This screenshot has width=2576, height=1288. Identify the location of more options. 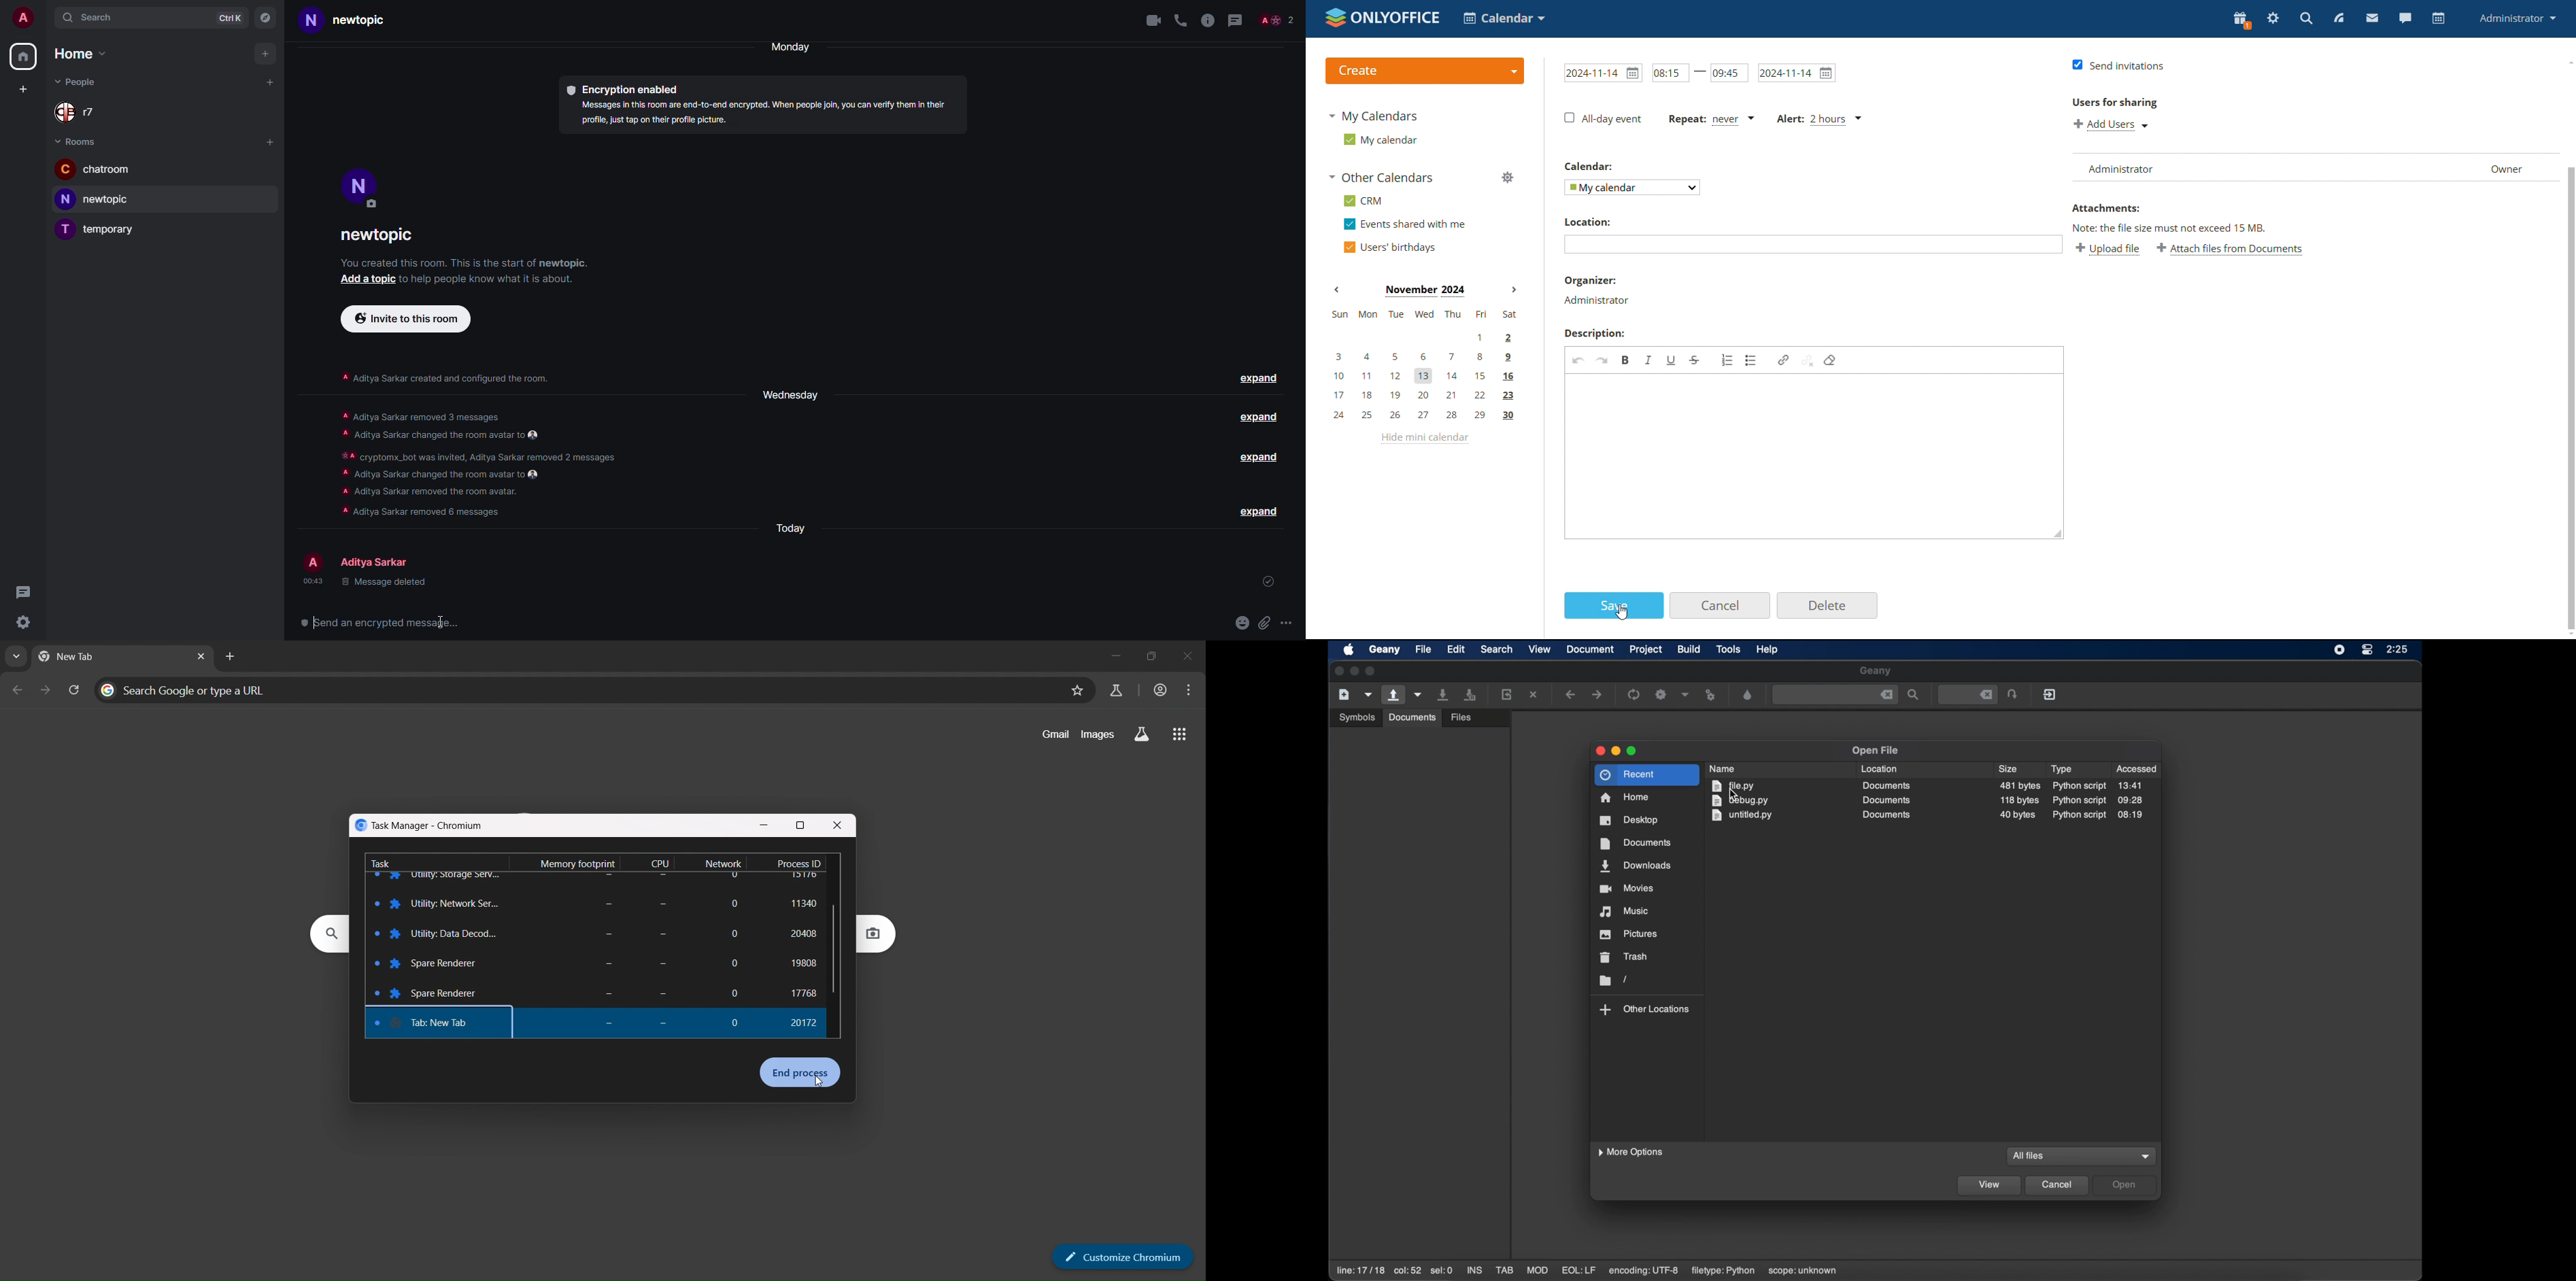
(1630, 1152).